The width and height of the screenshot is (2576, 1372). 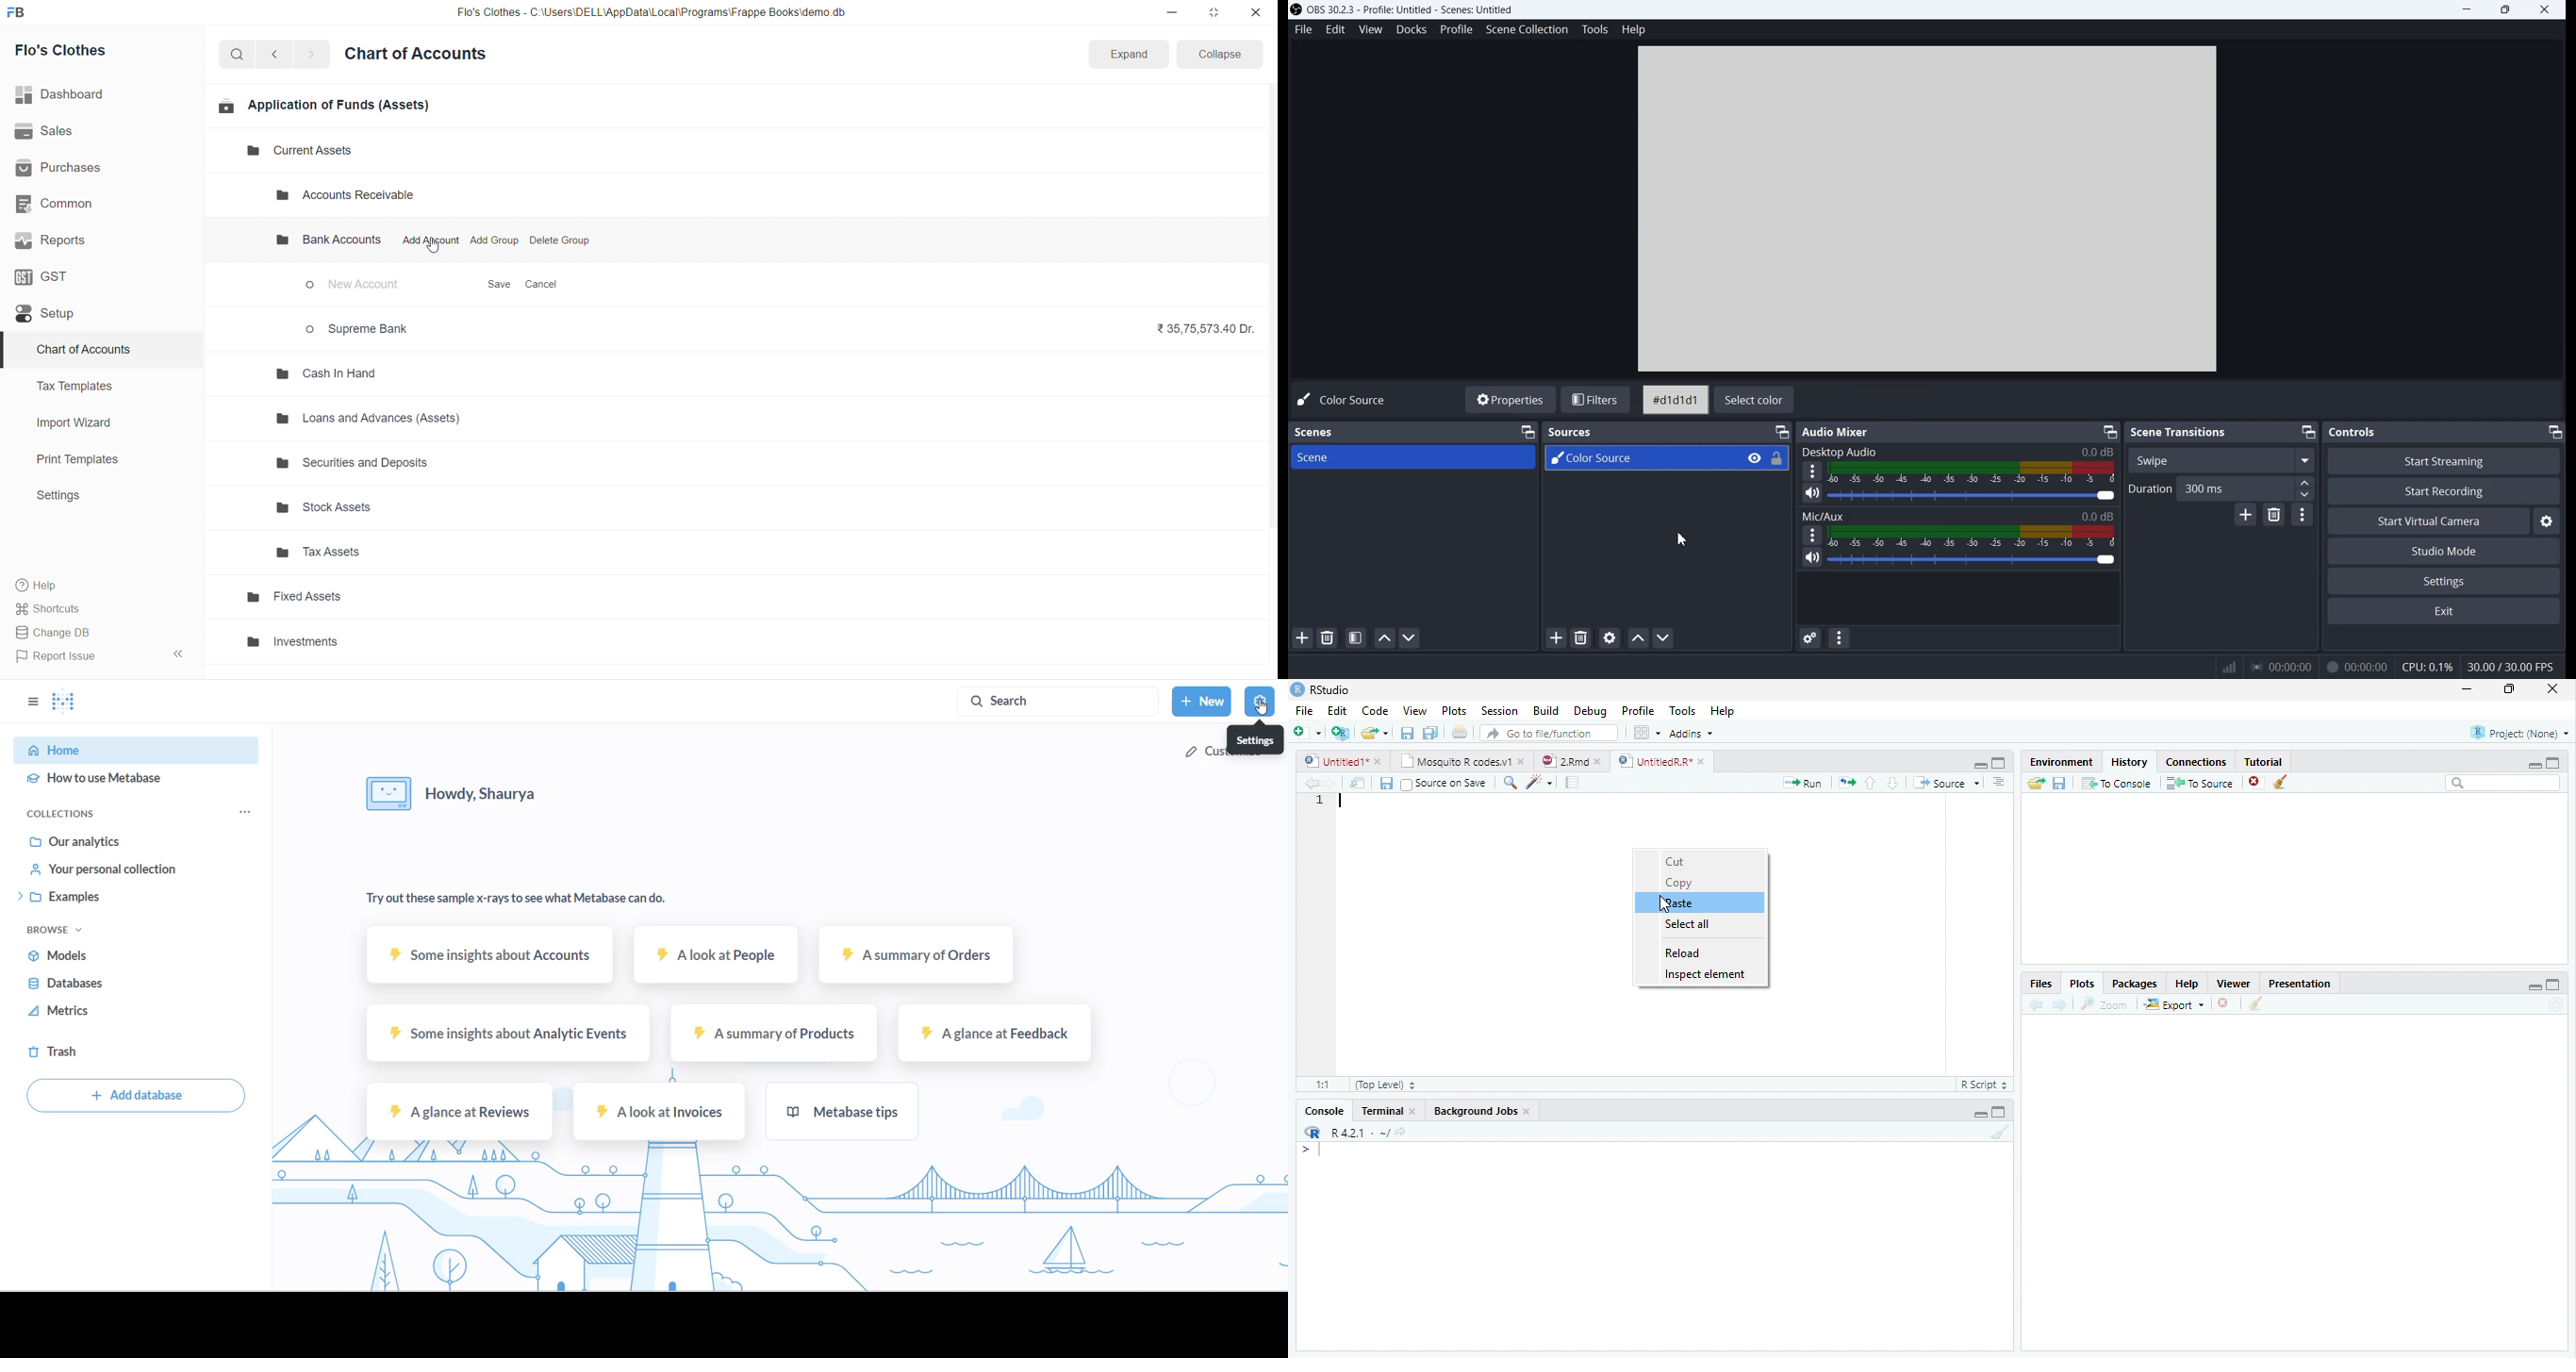 I want to click on Move Scene UP, so click(x=1385, y=638).